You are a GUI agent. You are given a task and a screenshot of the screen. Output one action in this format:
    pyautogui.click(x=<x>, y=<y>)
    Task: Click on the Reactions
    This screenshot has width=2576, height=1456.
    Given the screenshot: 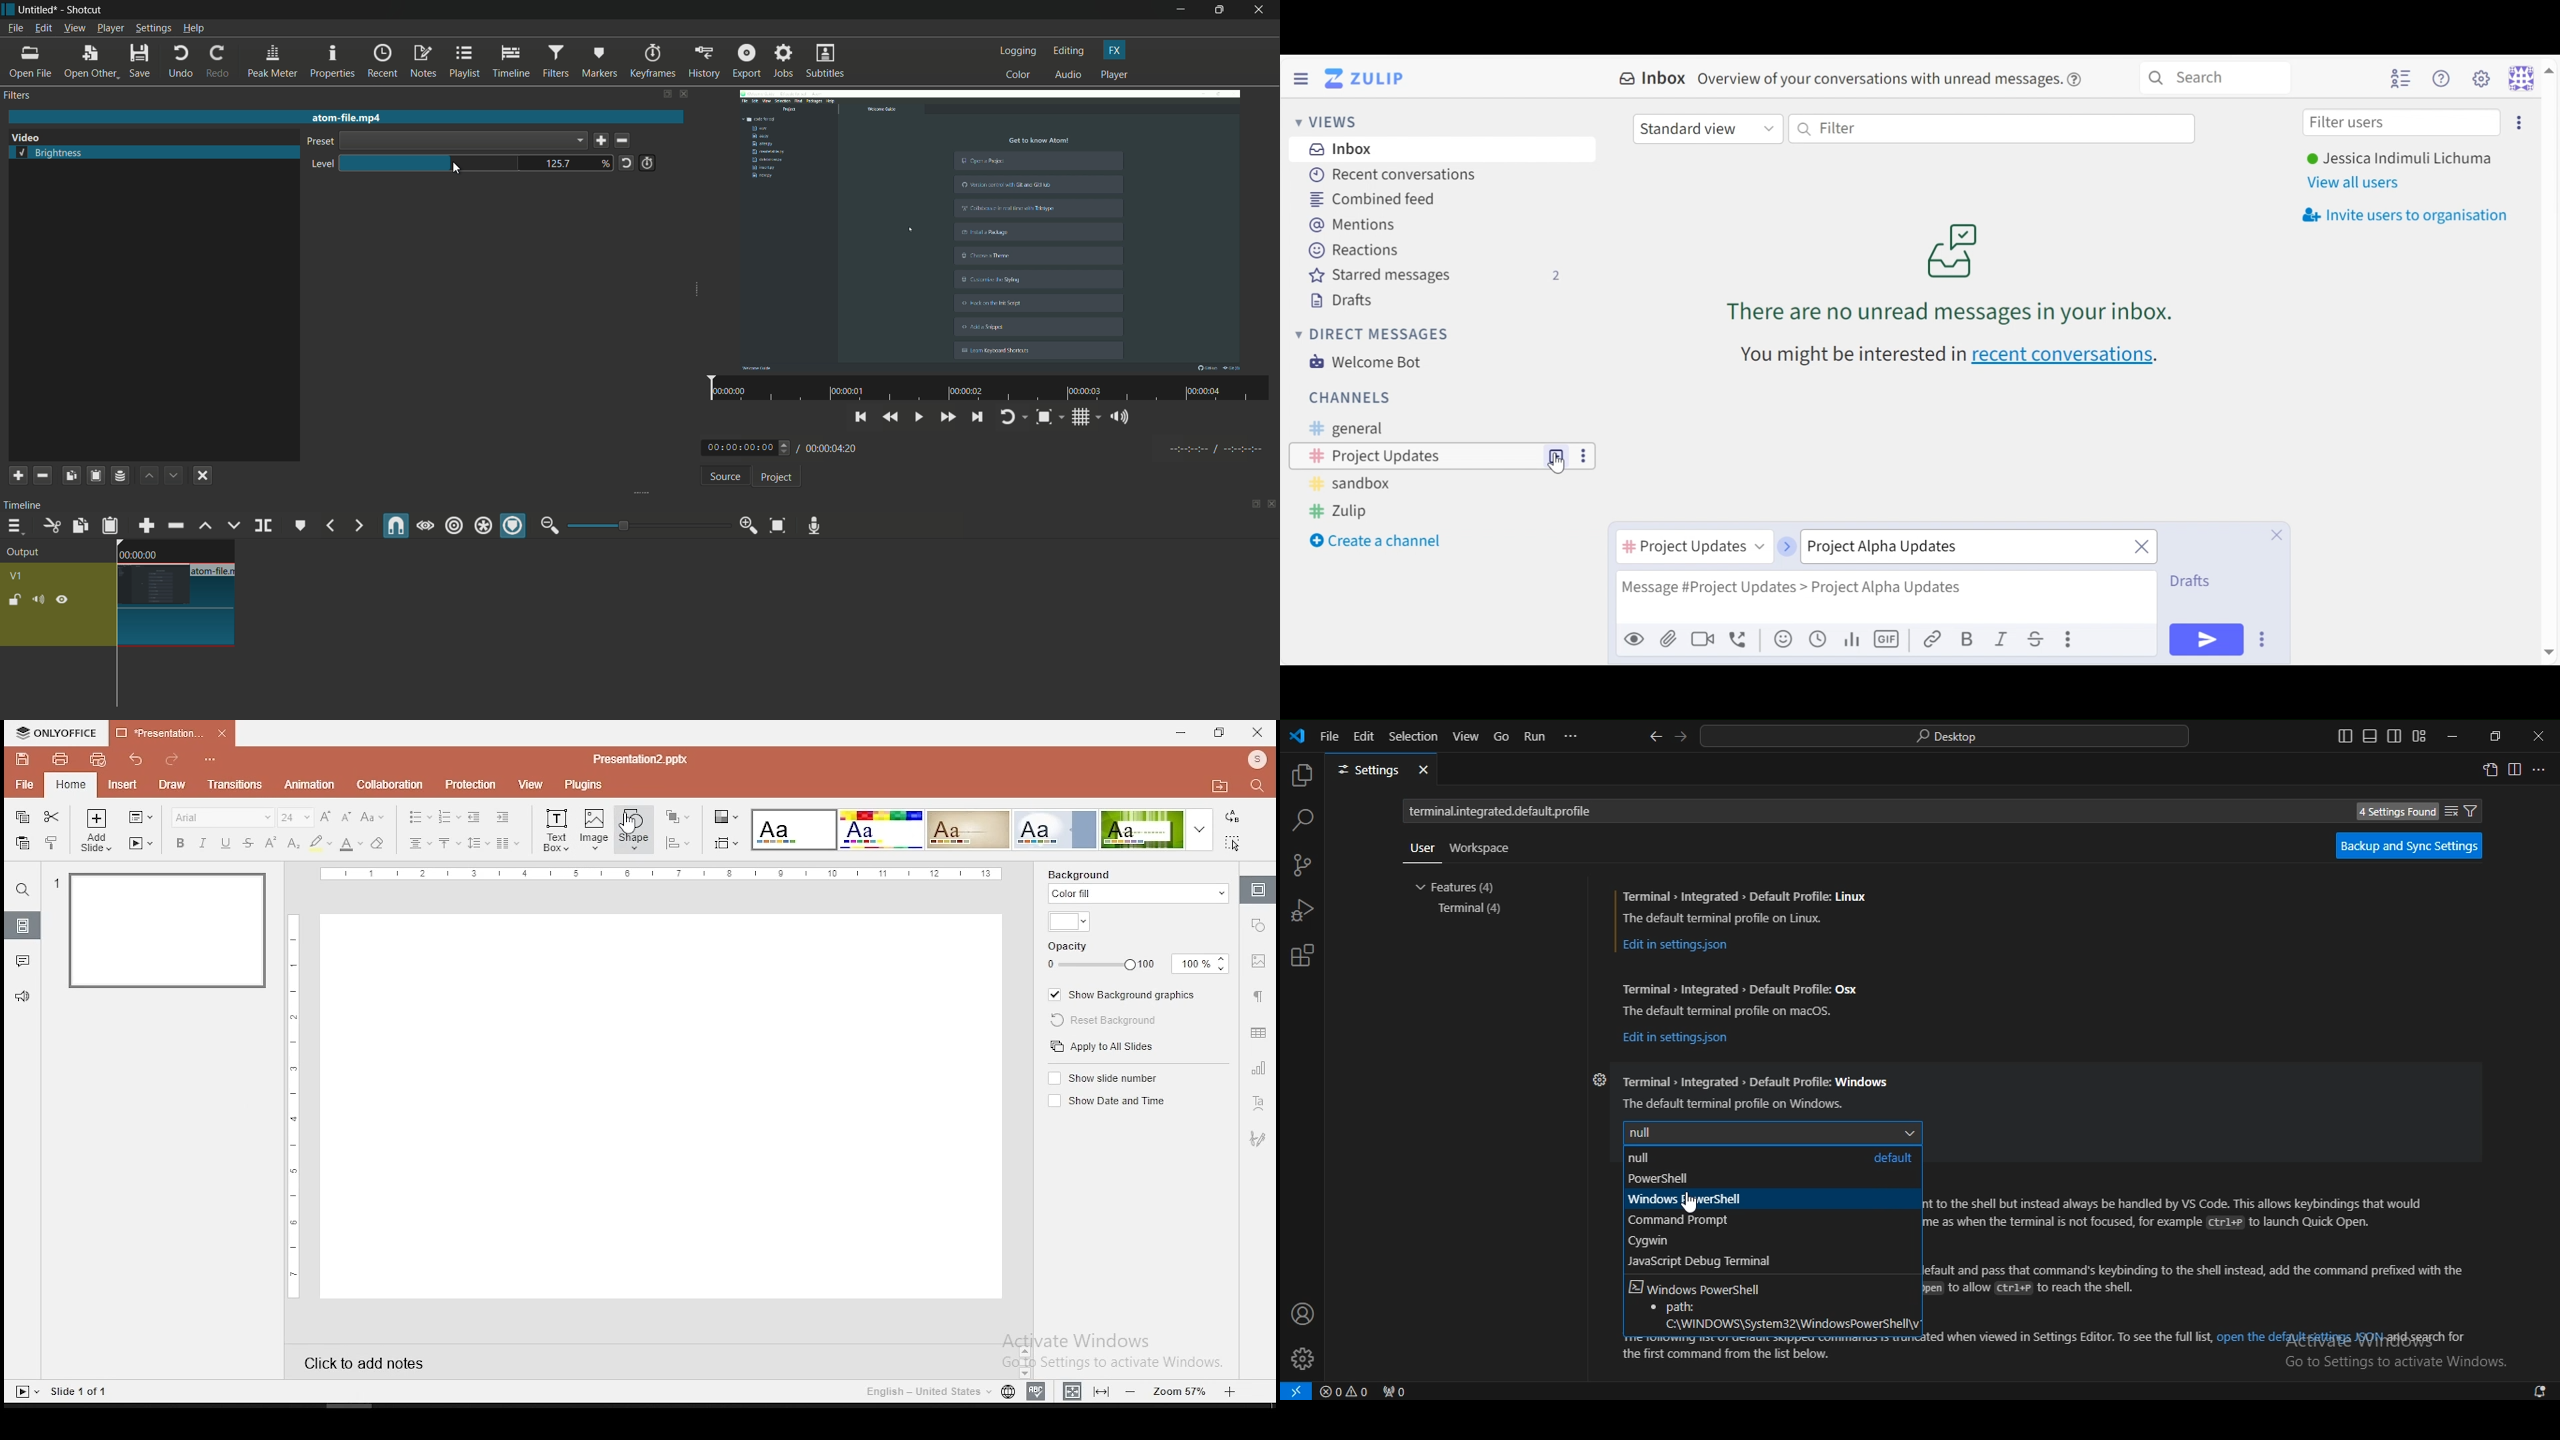 What is the action you would take?
    pyautogui.click(x=1353, y=249)
    